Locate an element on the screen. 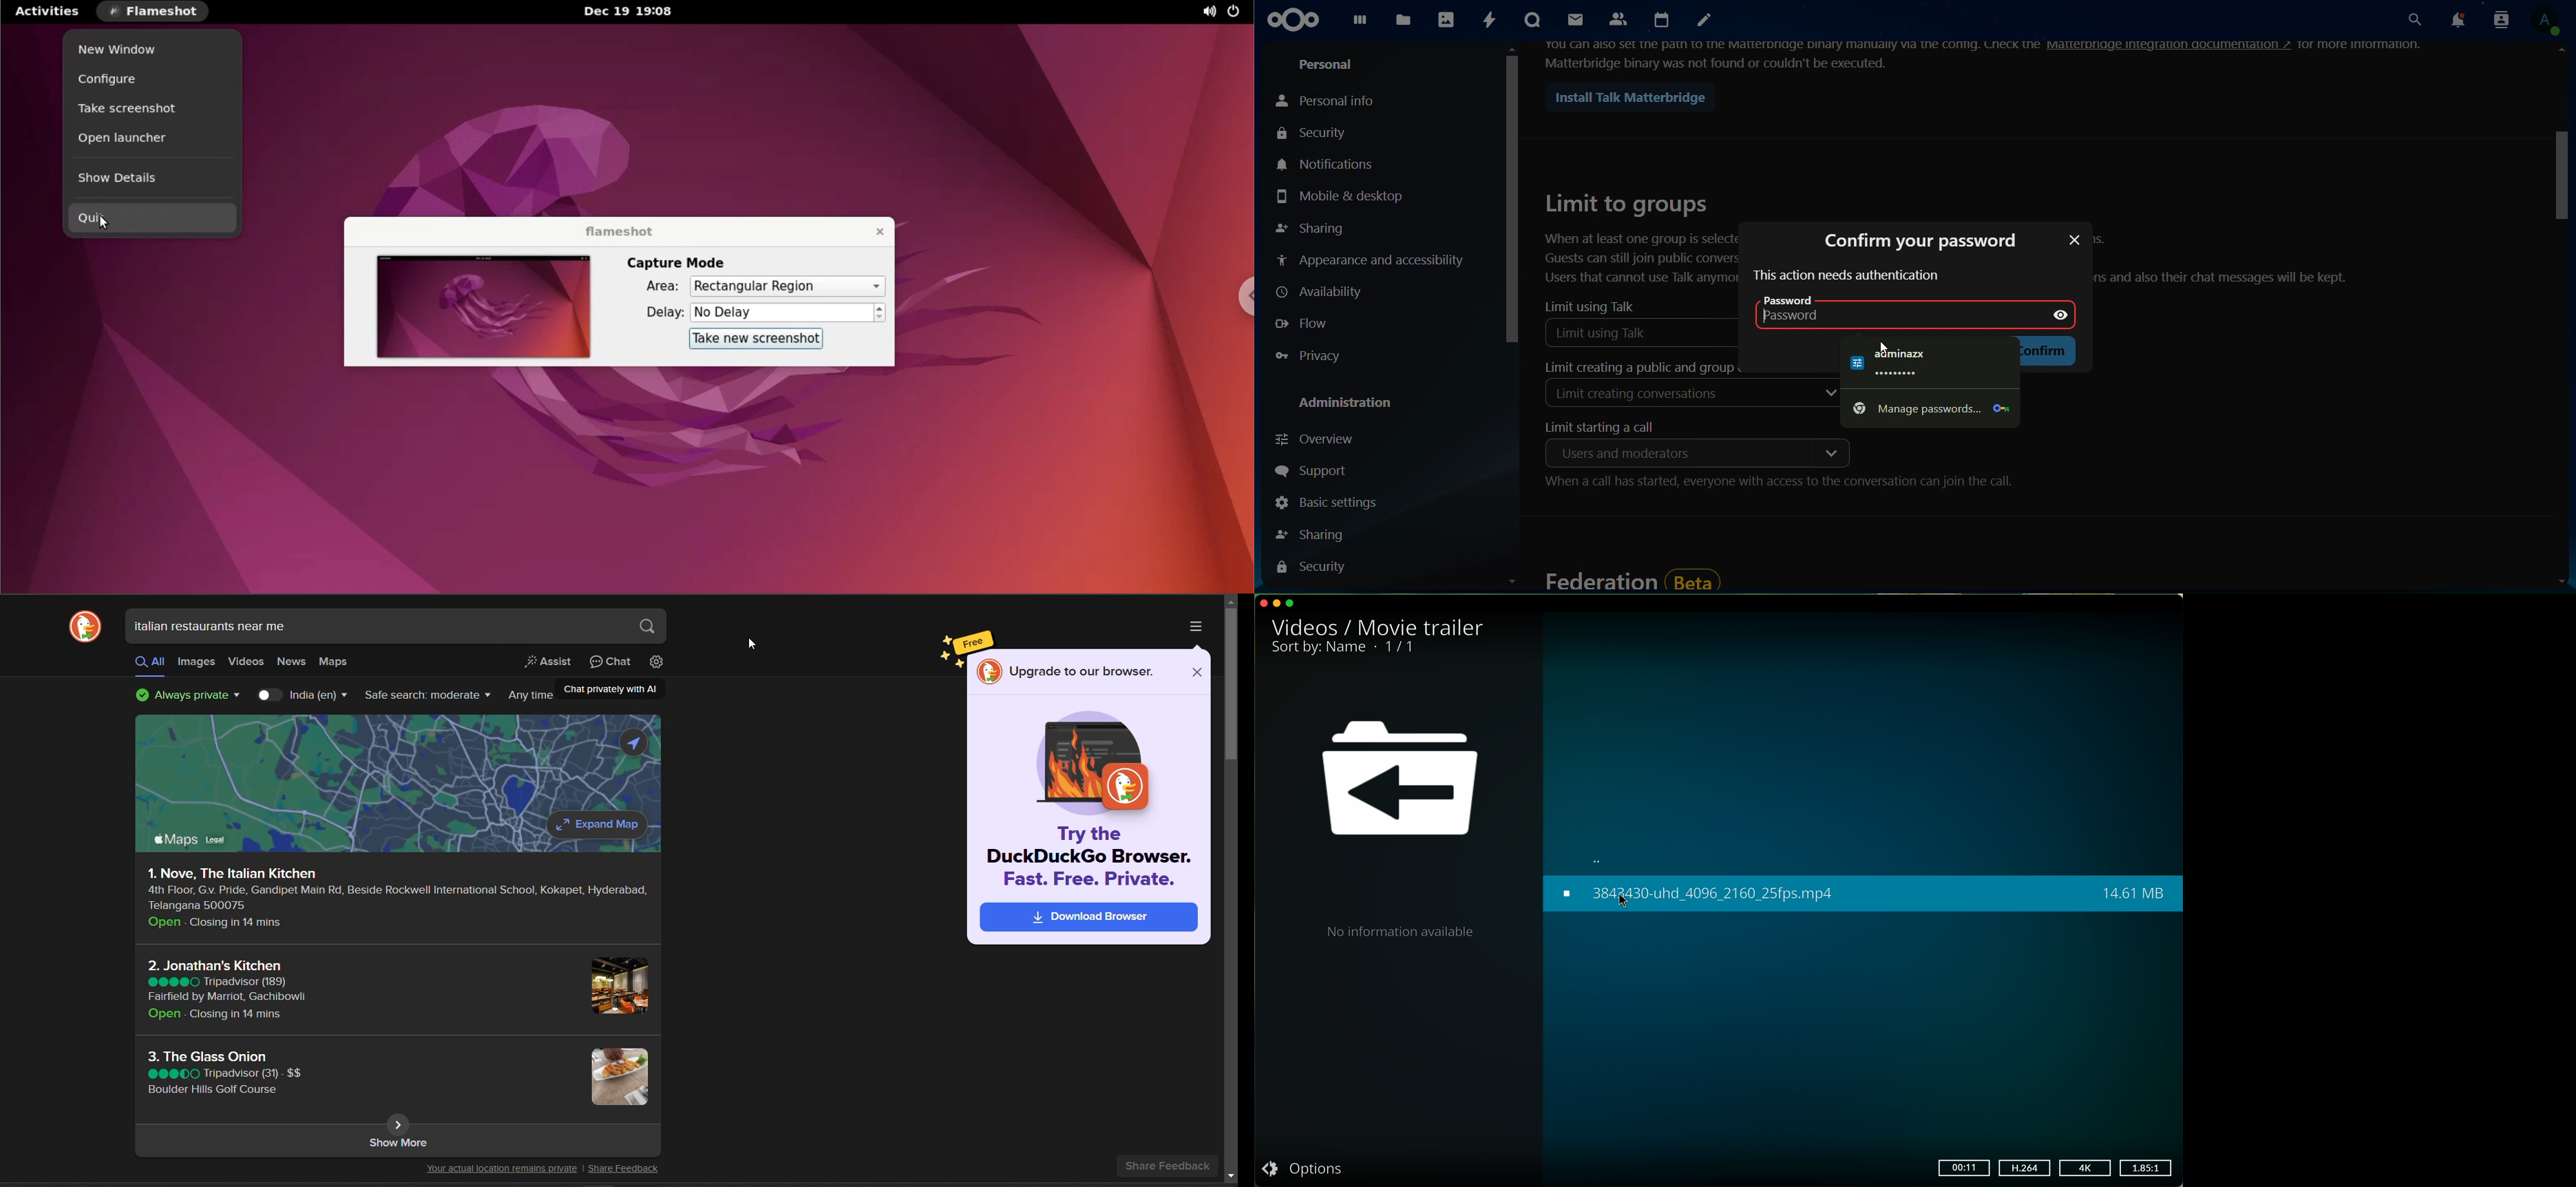 This screenshot has width=2576, height=1204. dropdown is located at coordinates (1830, 453).